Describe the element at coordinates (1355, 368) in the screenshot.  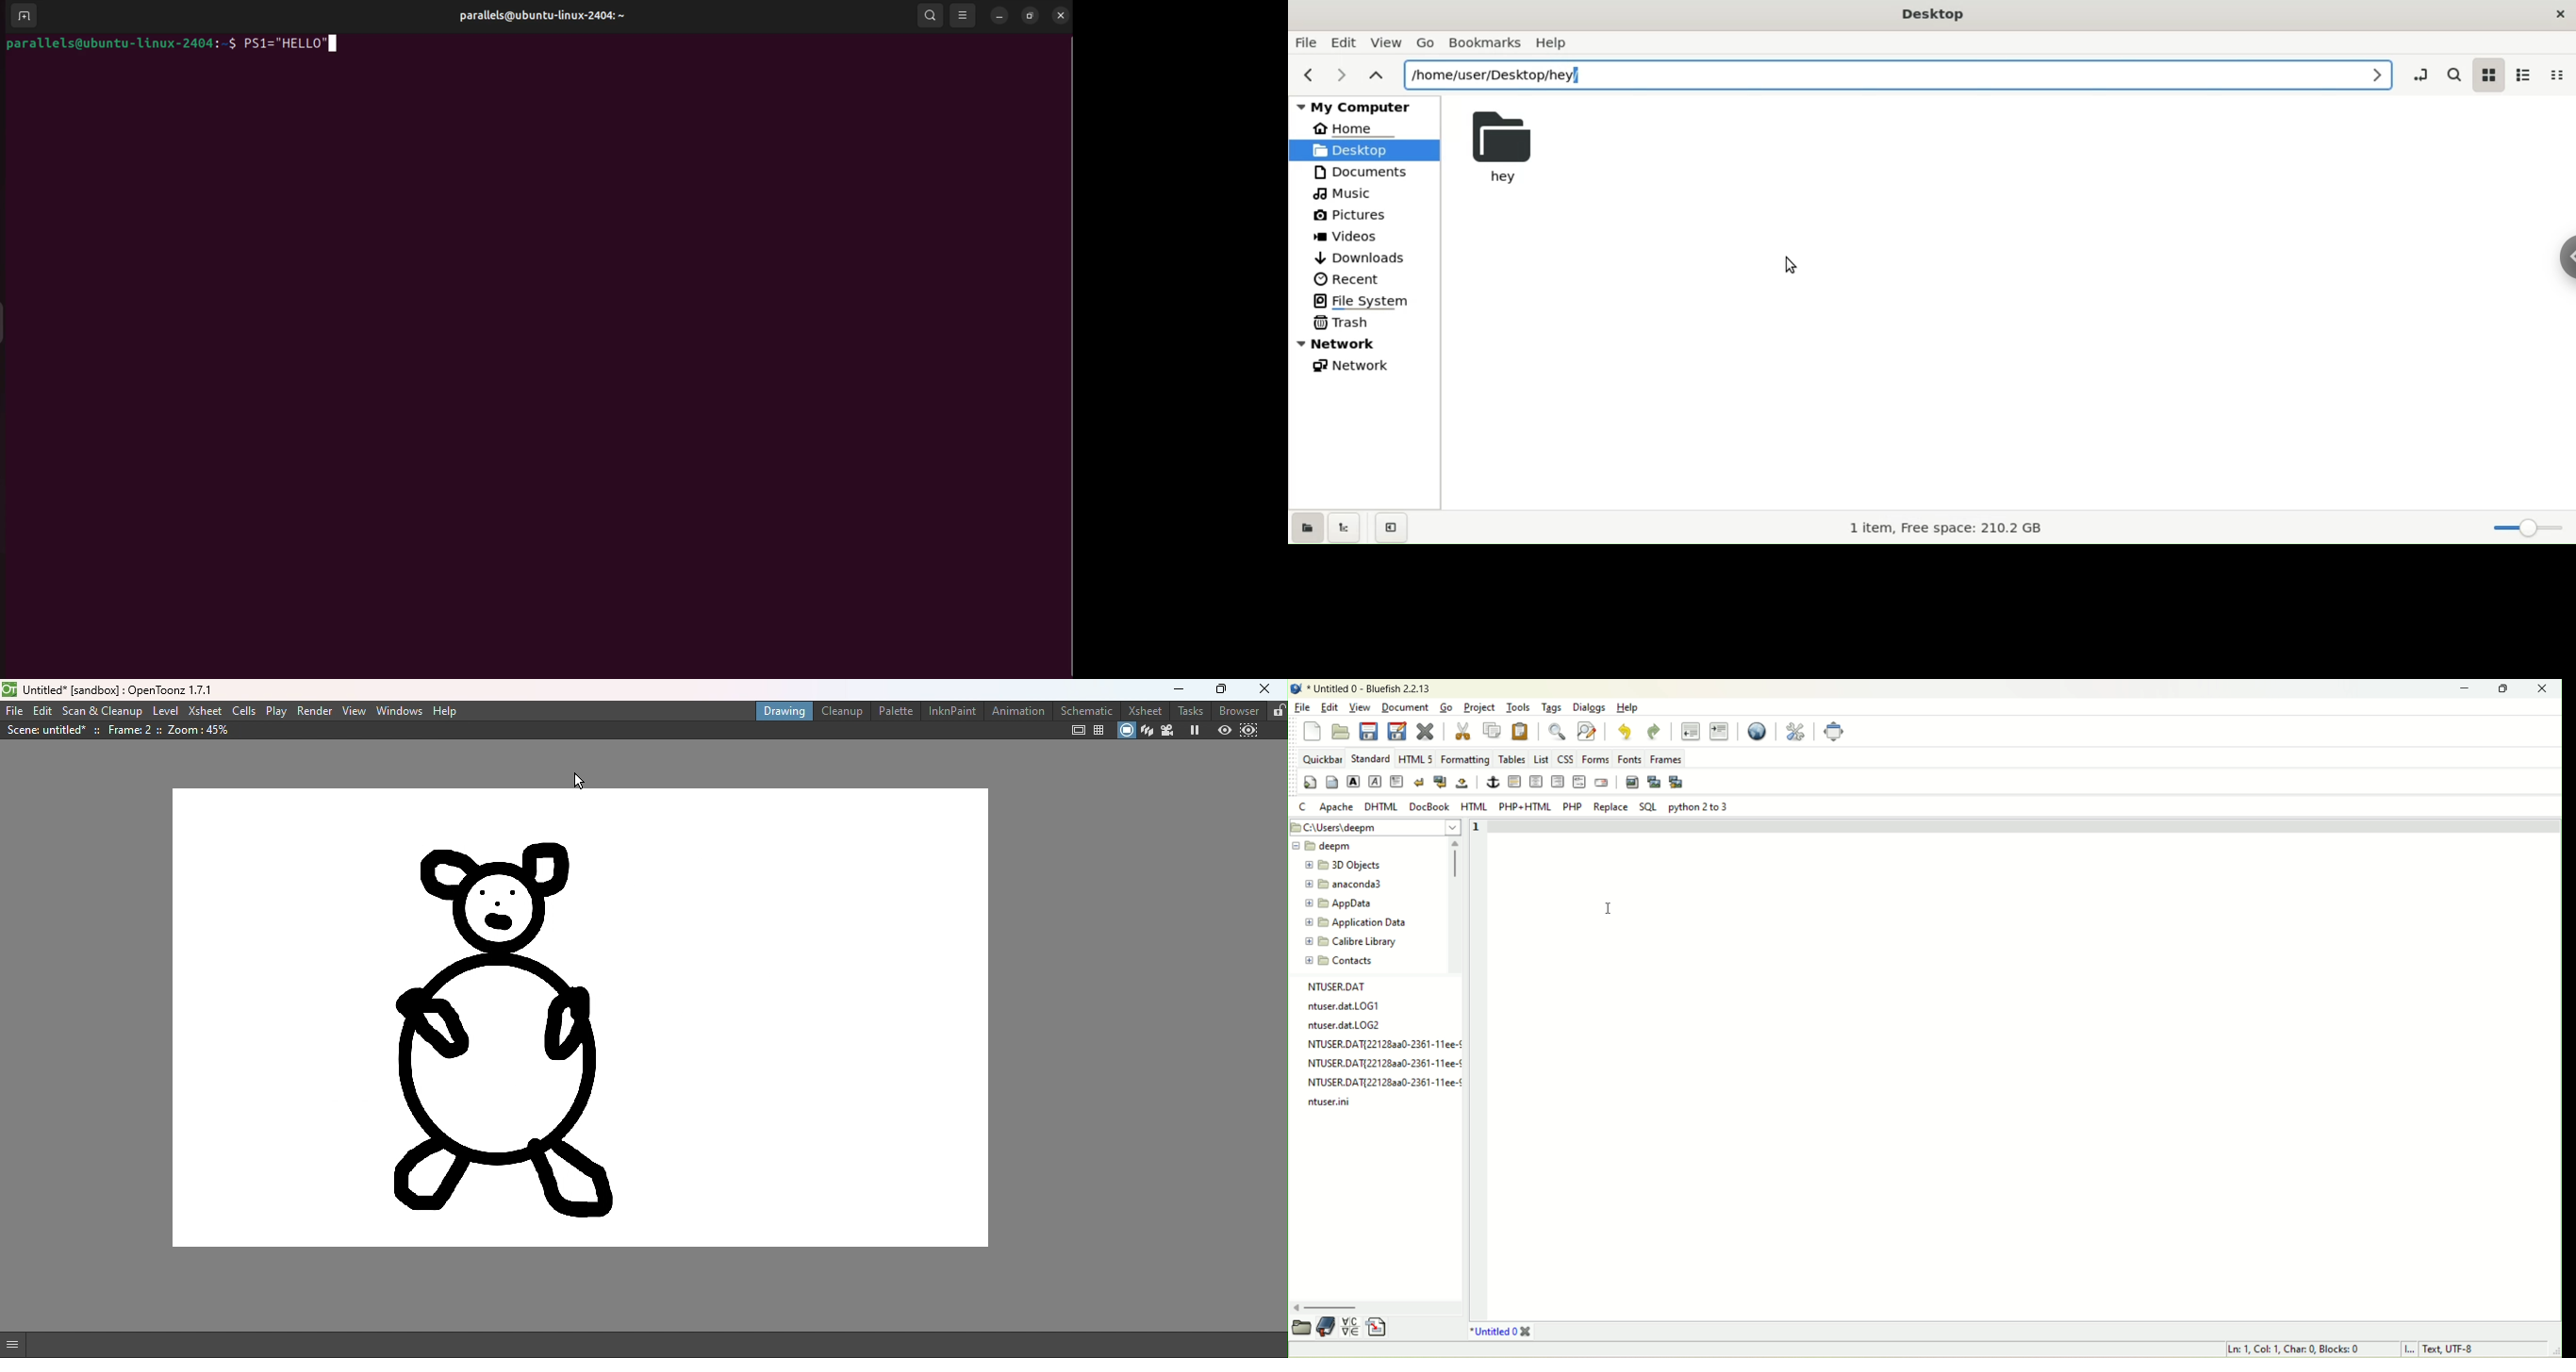
I see `network` at that location.